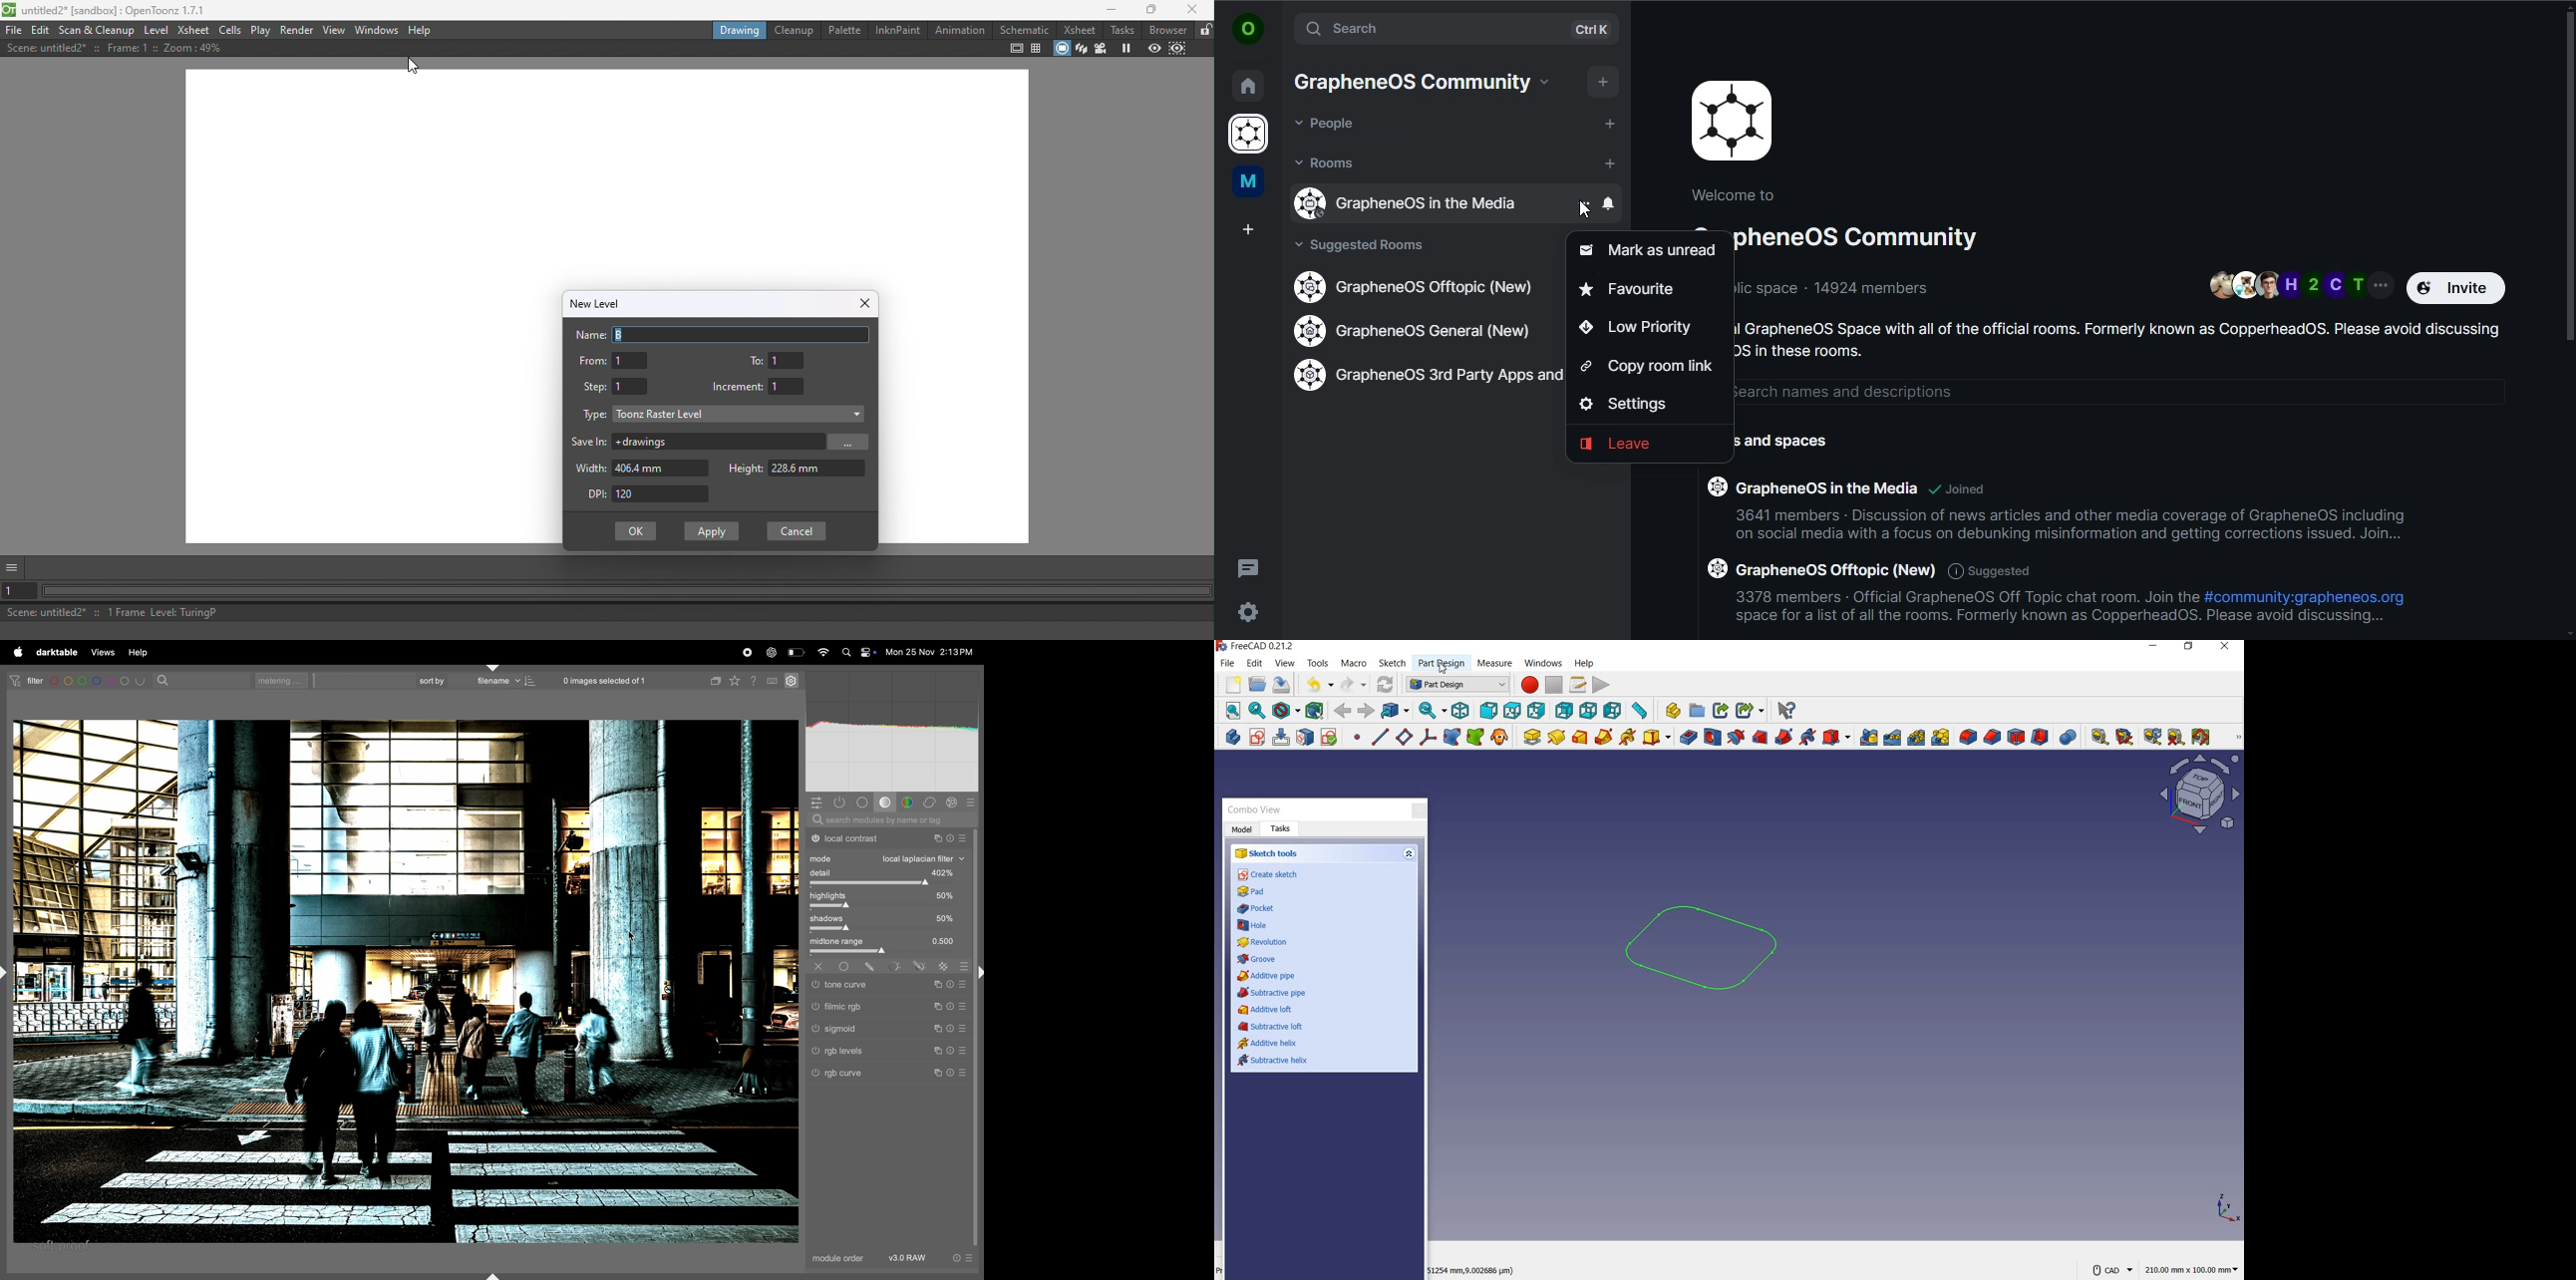 This screenshot has height=1288, width=2576. Describe the element at coordinates (2305, 597) in the screenshot. I see ` #communitv:arapheneos.ora` at that location.